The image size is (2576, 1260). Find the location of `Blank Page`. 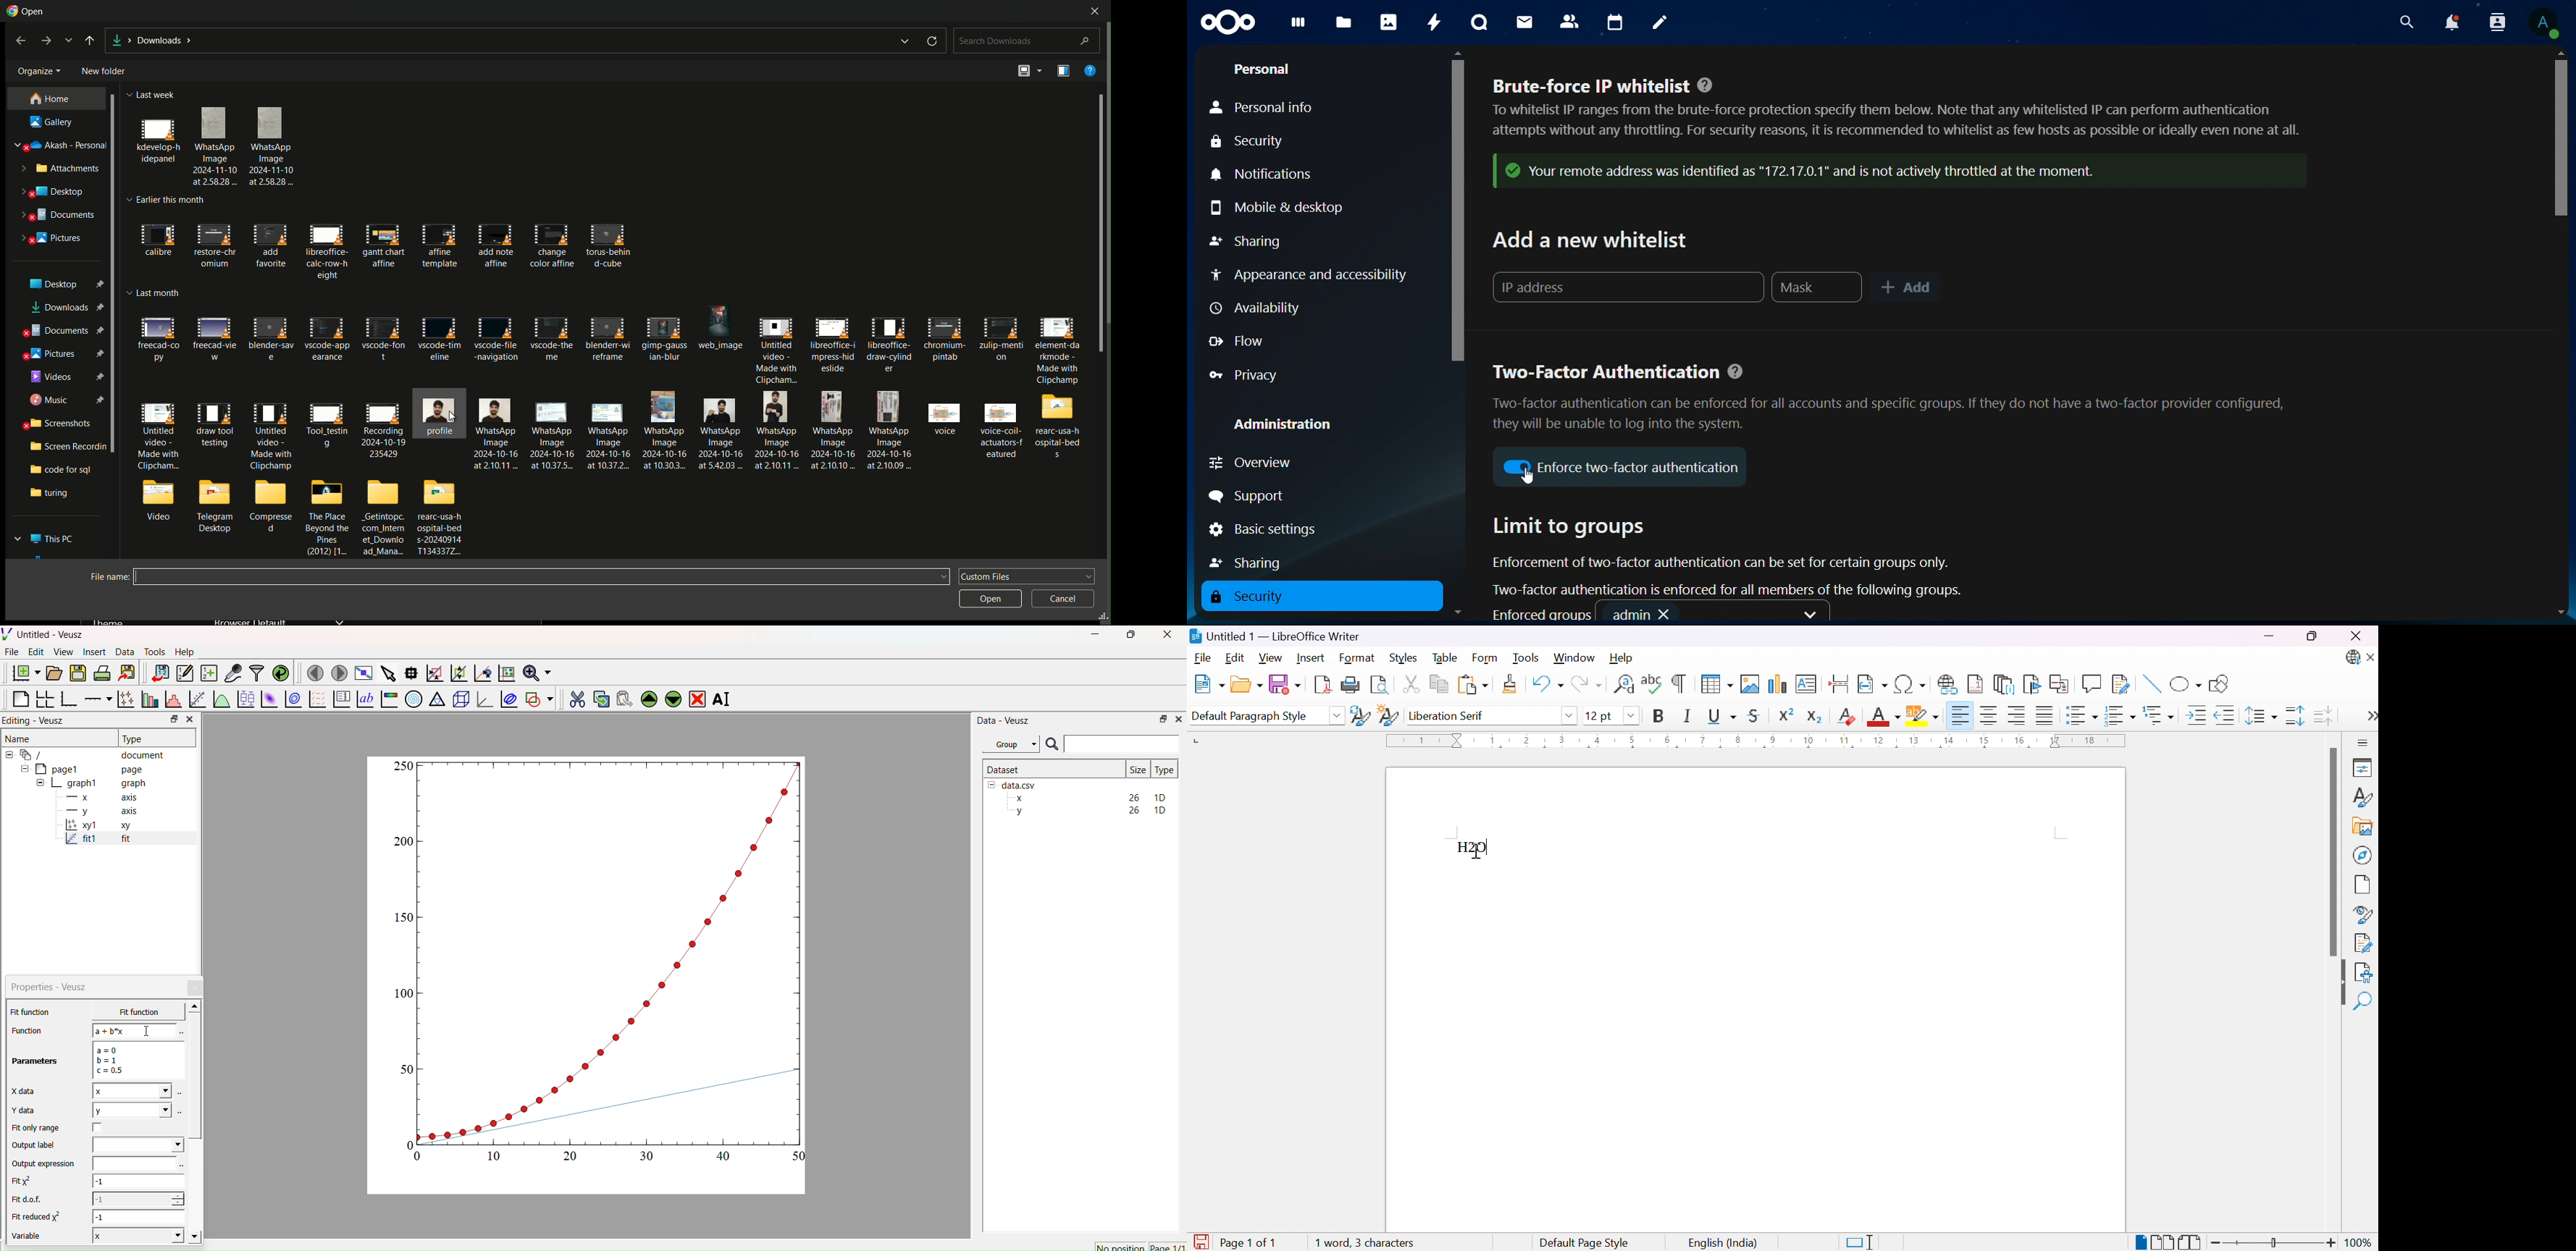

Blank Page is located at coordinates (20, 699).